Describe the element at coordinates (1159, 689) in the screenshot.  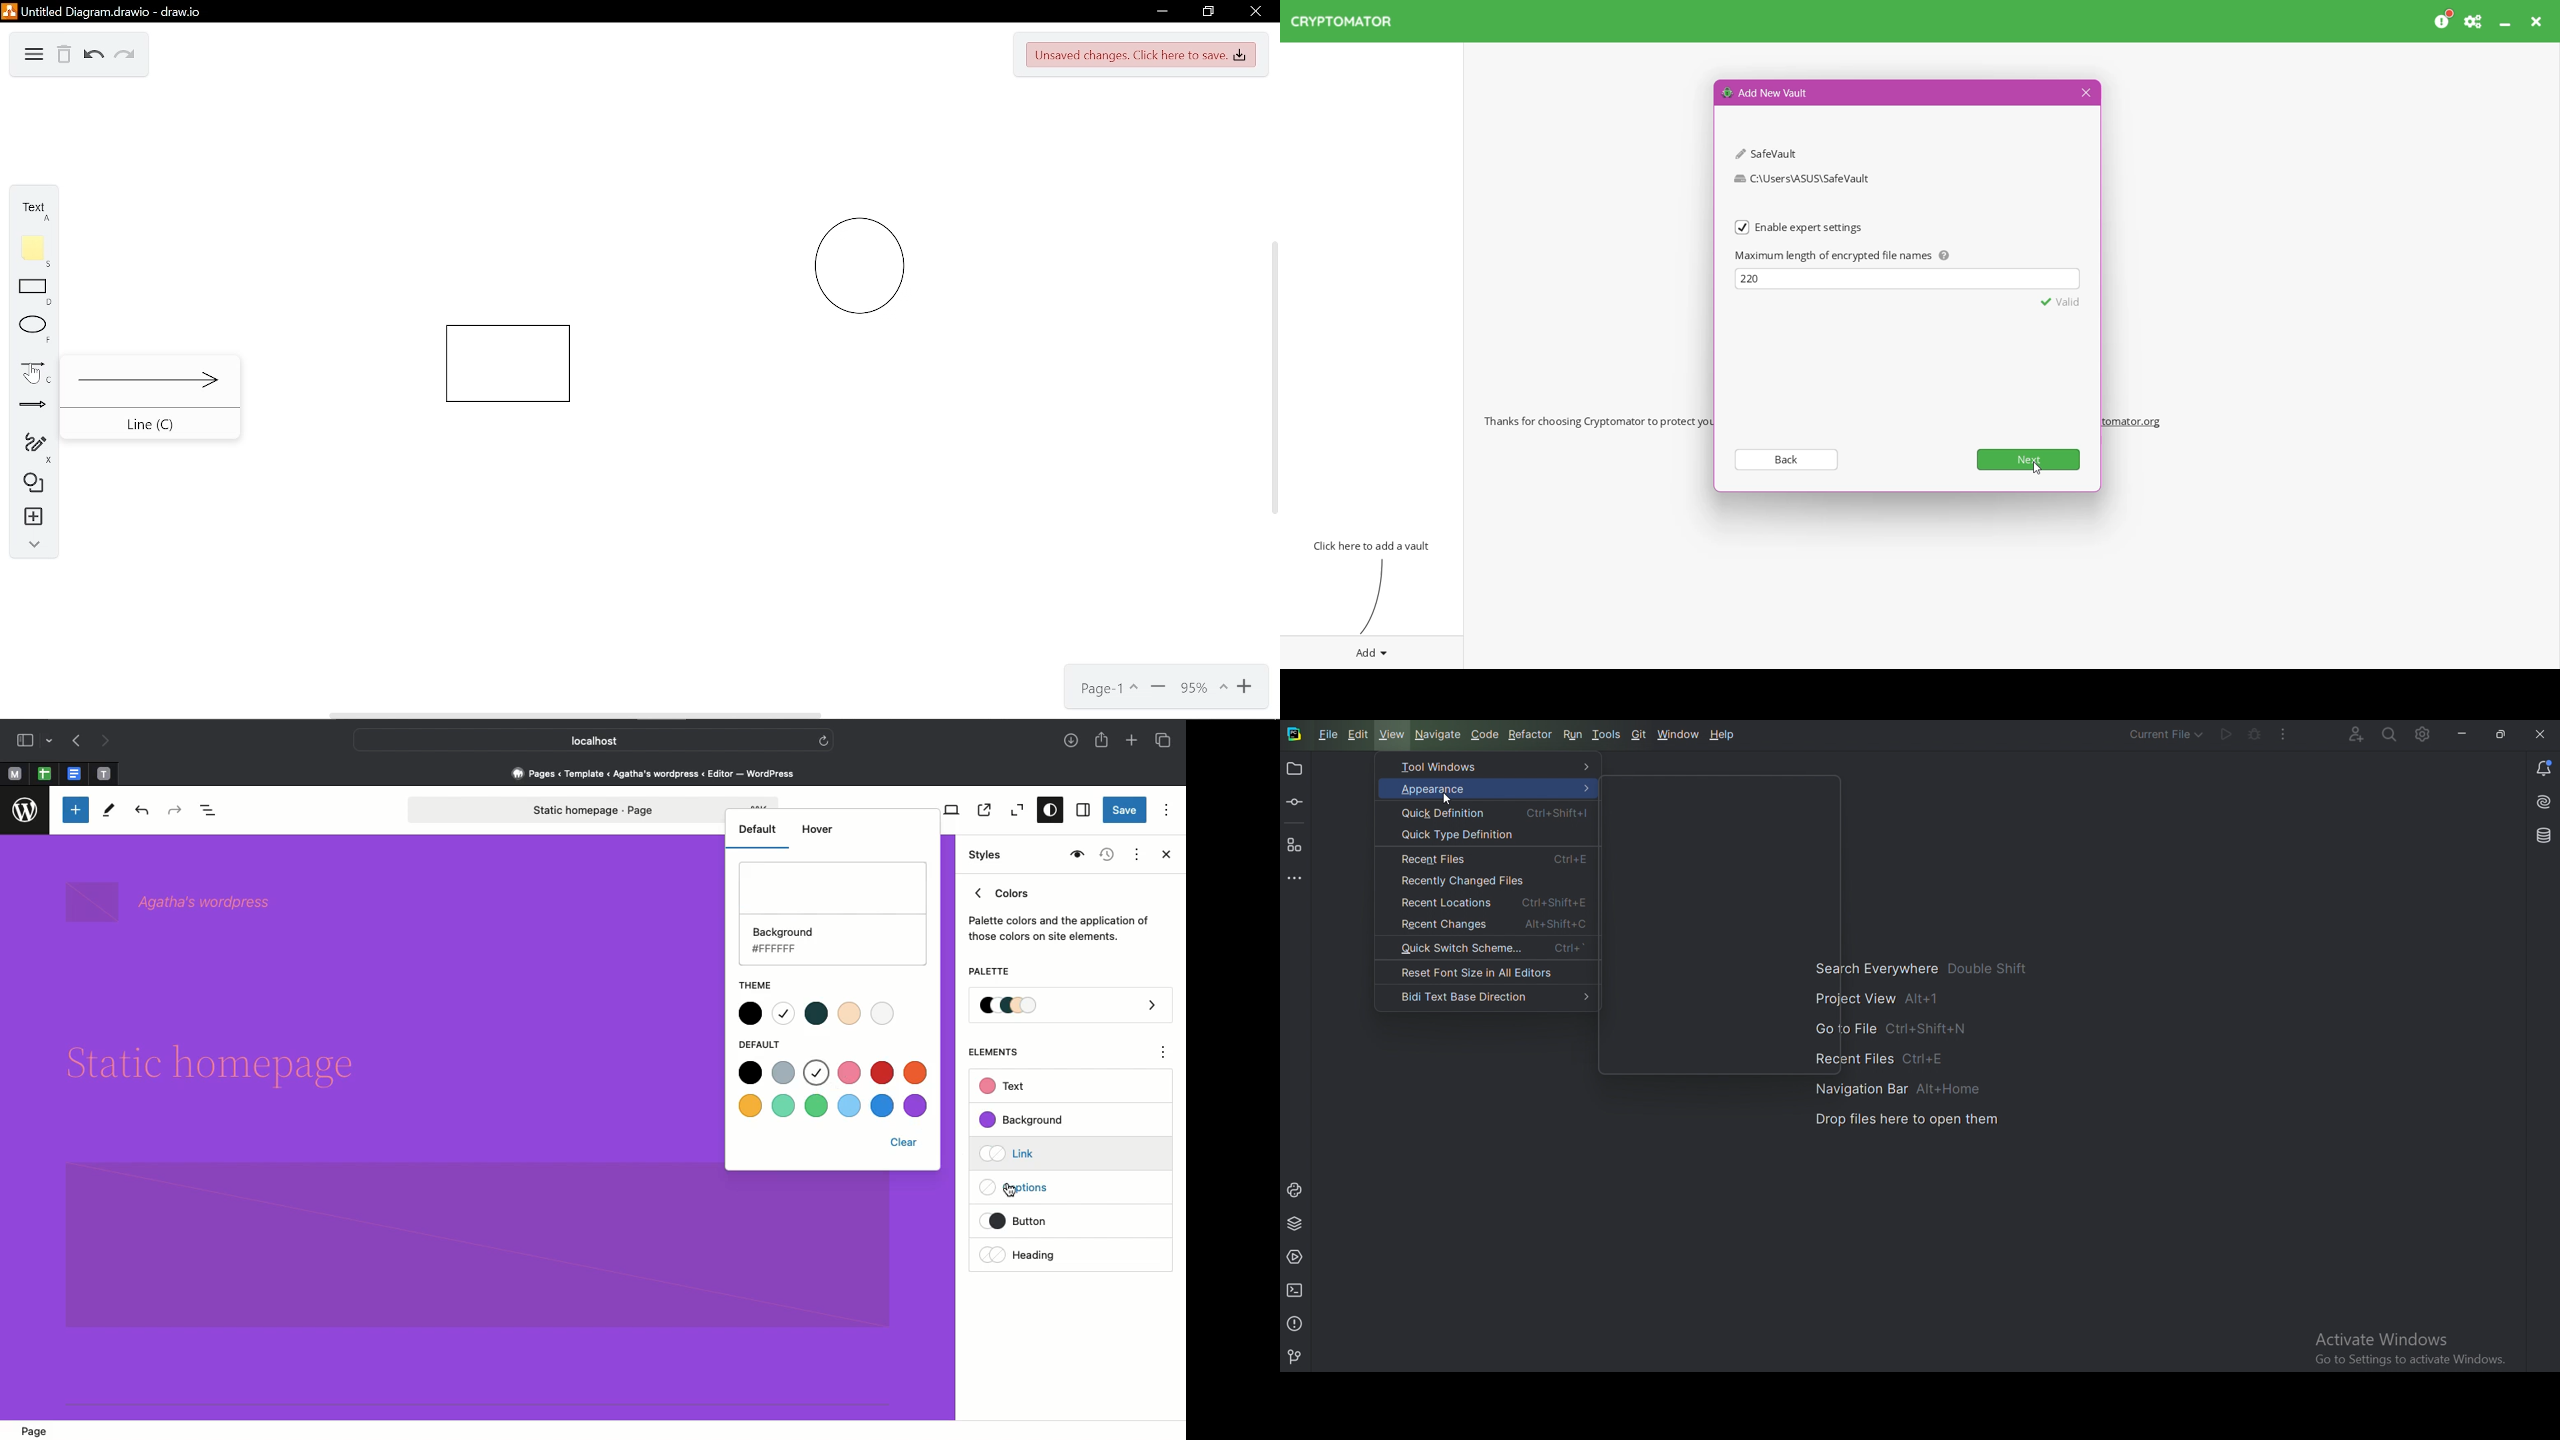
I see `Minimize` at that location.